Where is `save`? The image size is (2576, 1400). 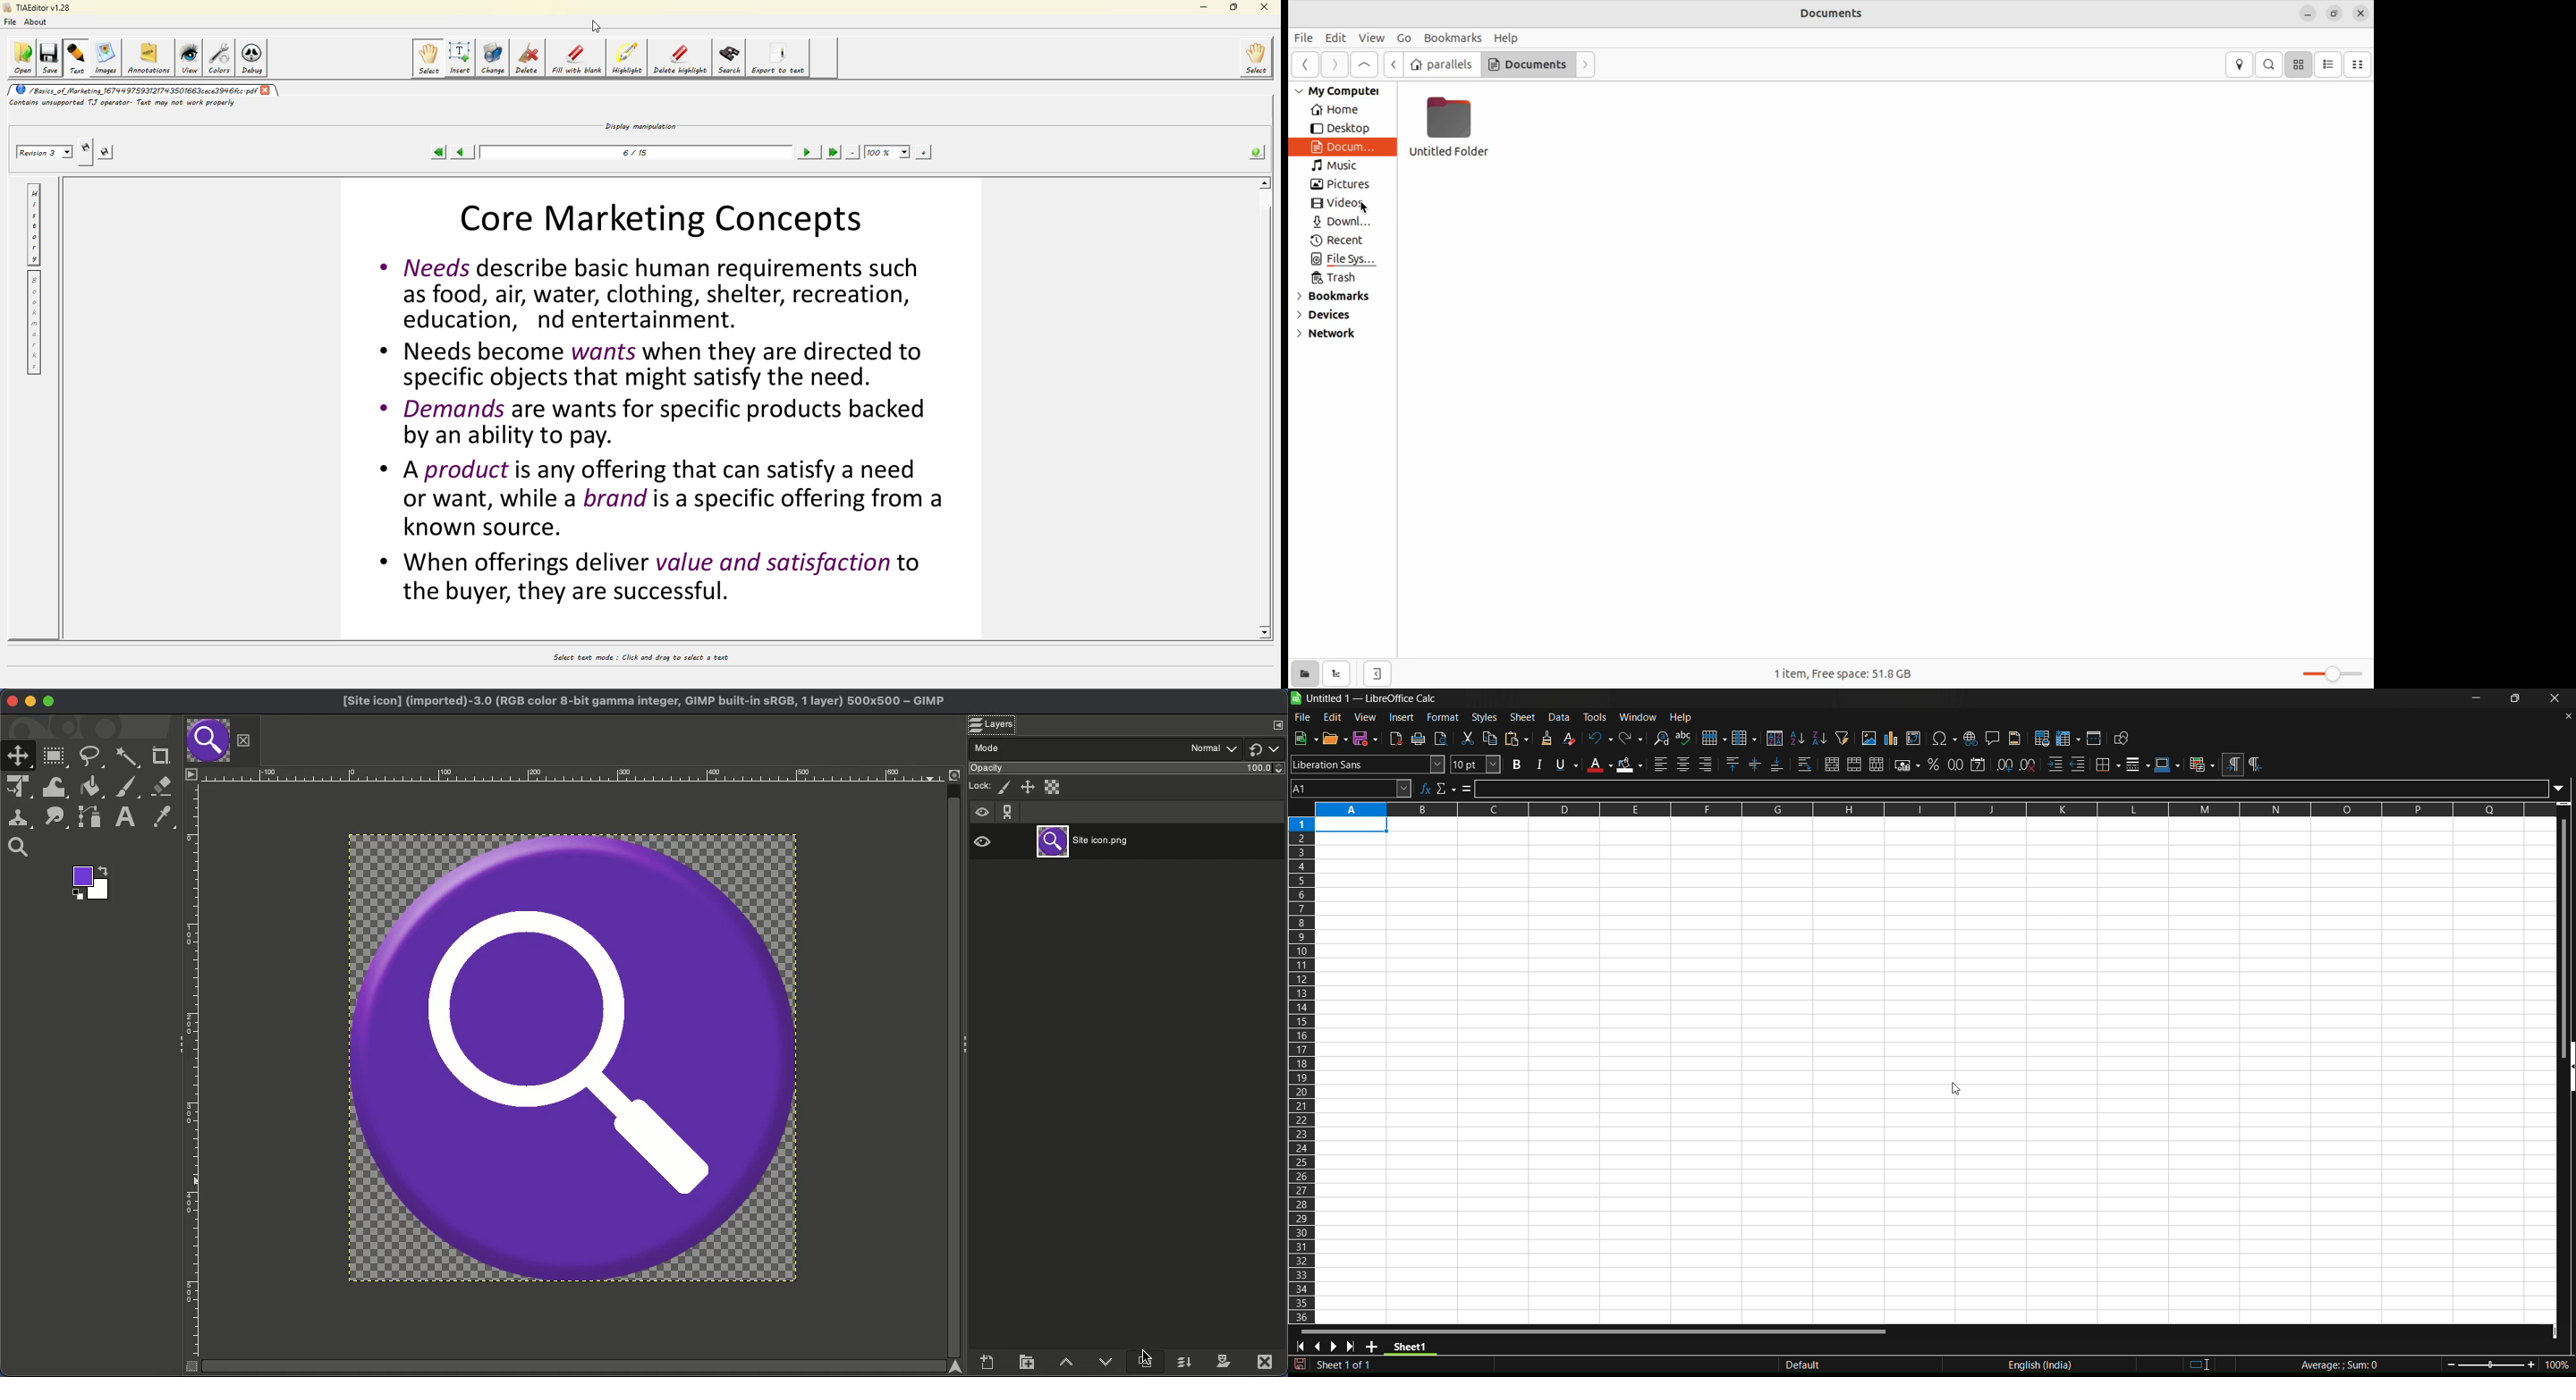 save is located at coordinates (48, 58).